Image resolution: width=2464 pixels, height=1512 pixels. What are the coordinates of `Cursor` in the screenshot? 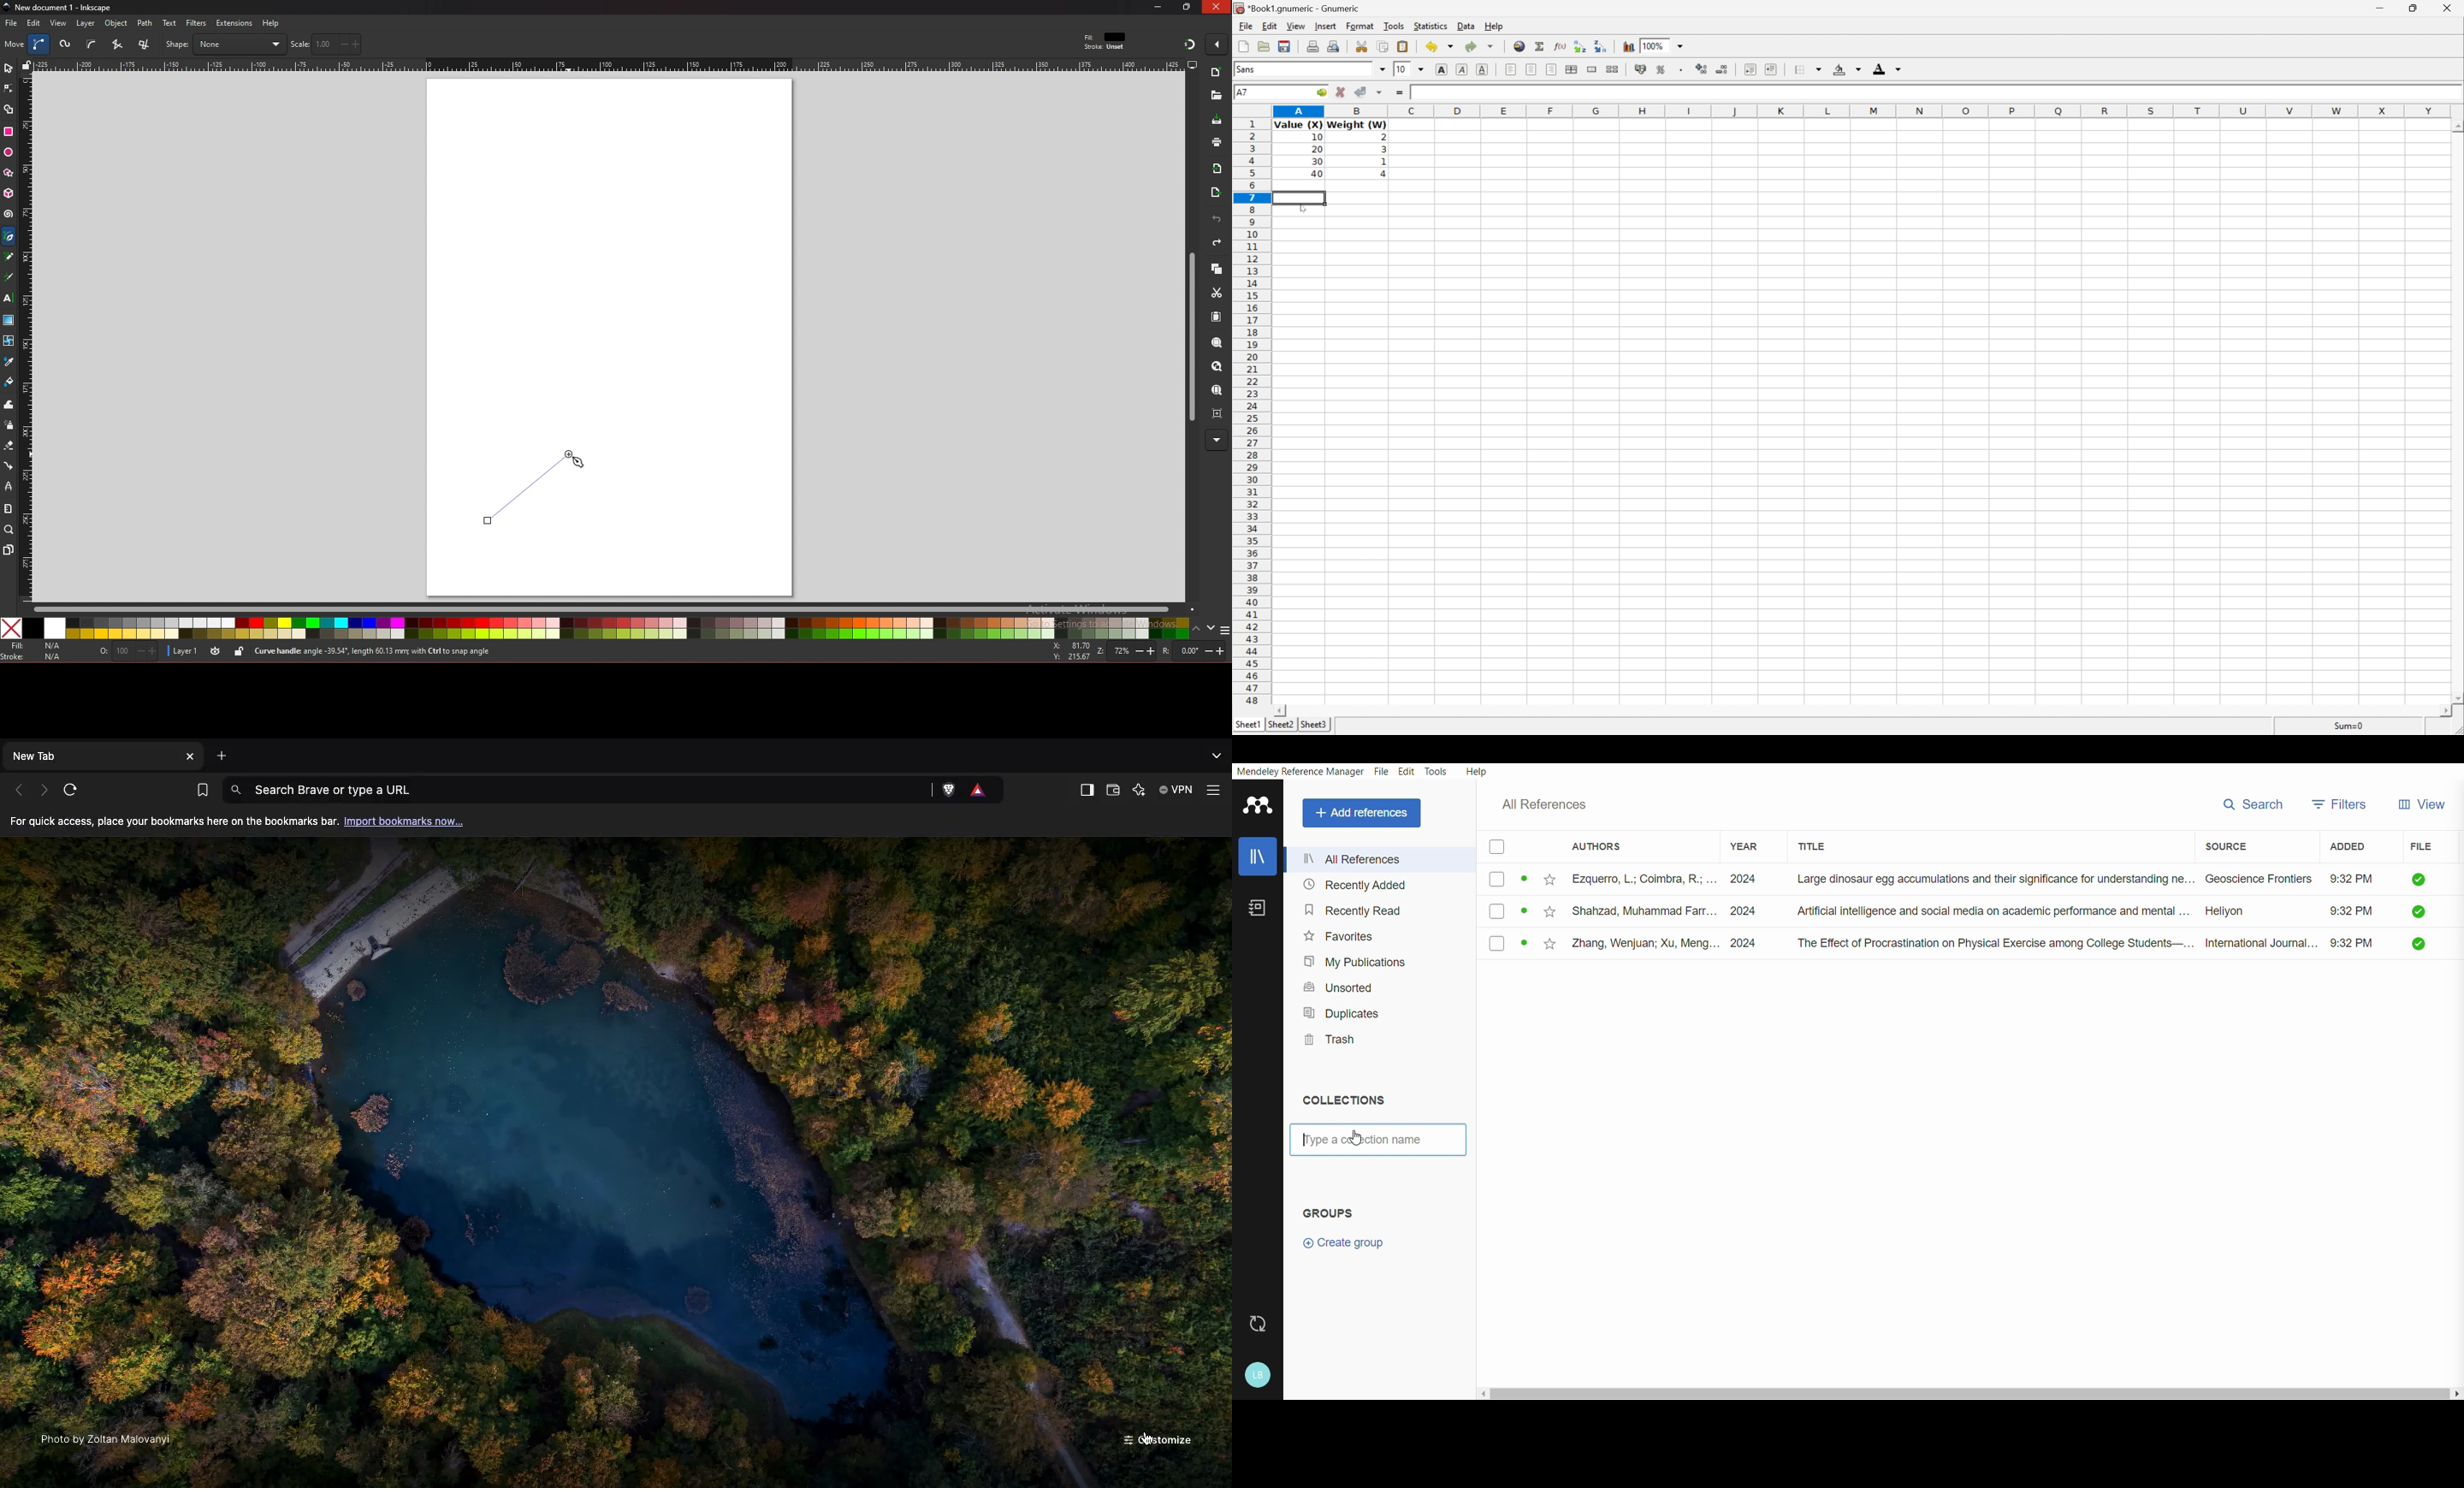 It's located at (1351, 1139).